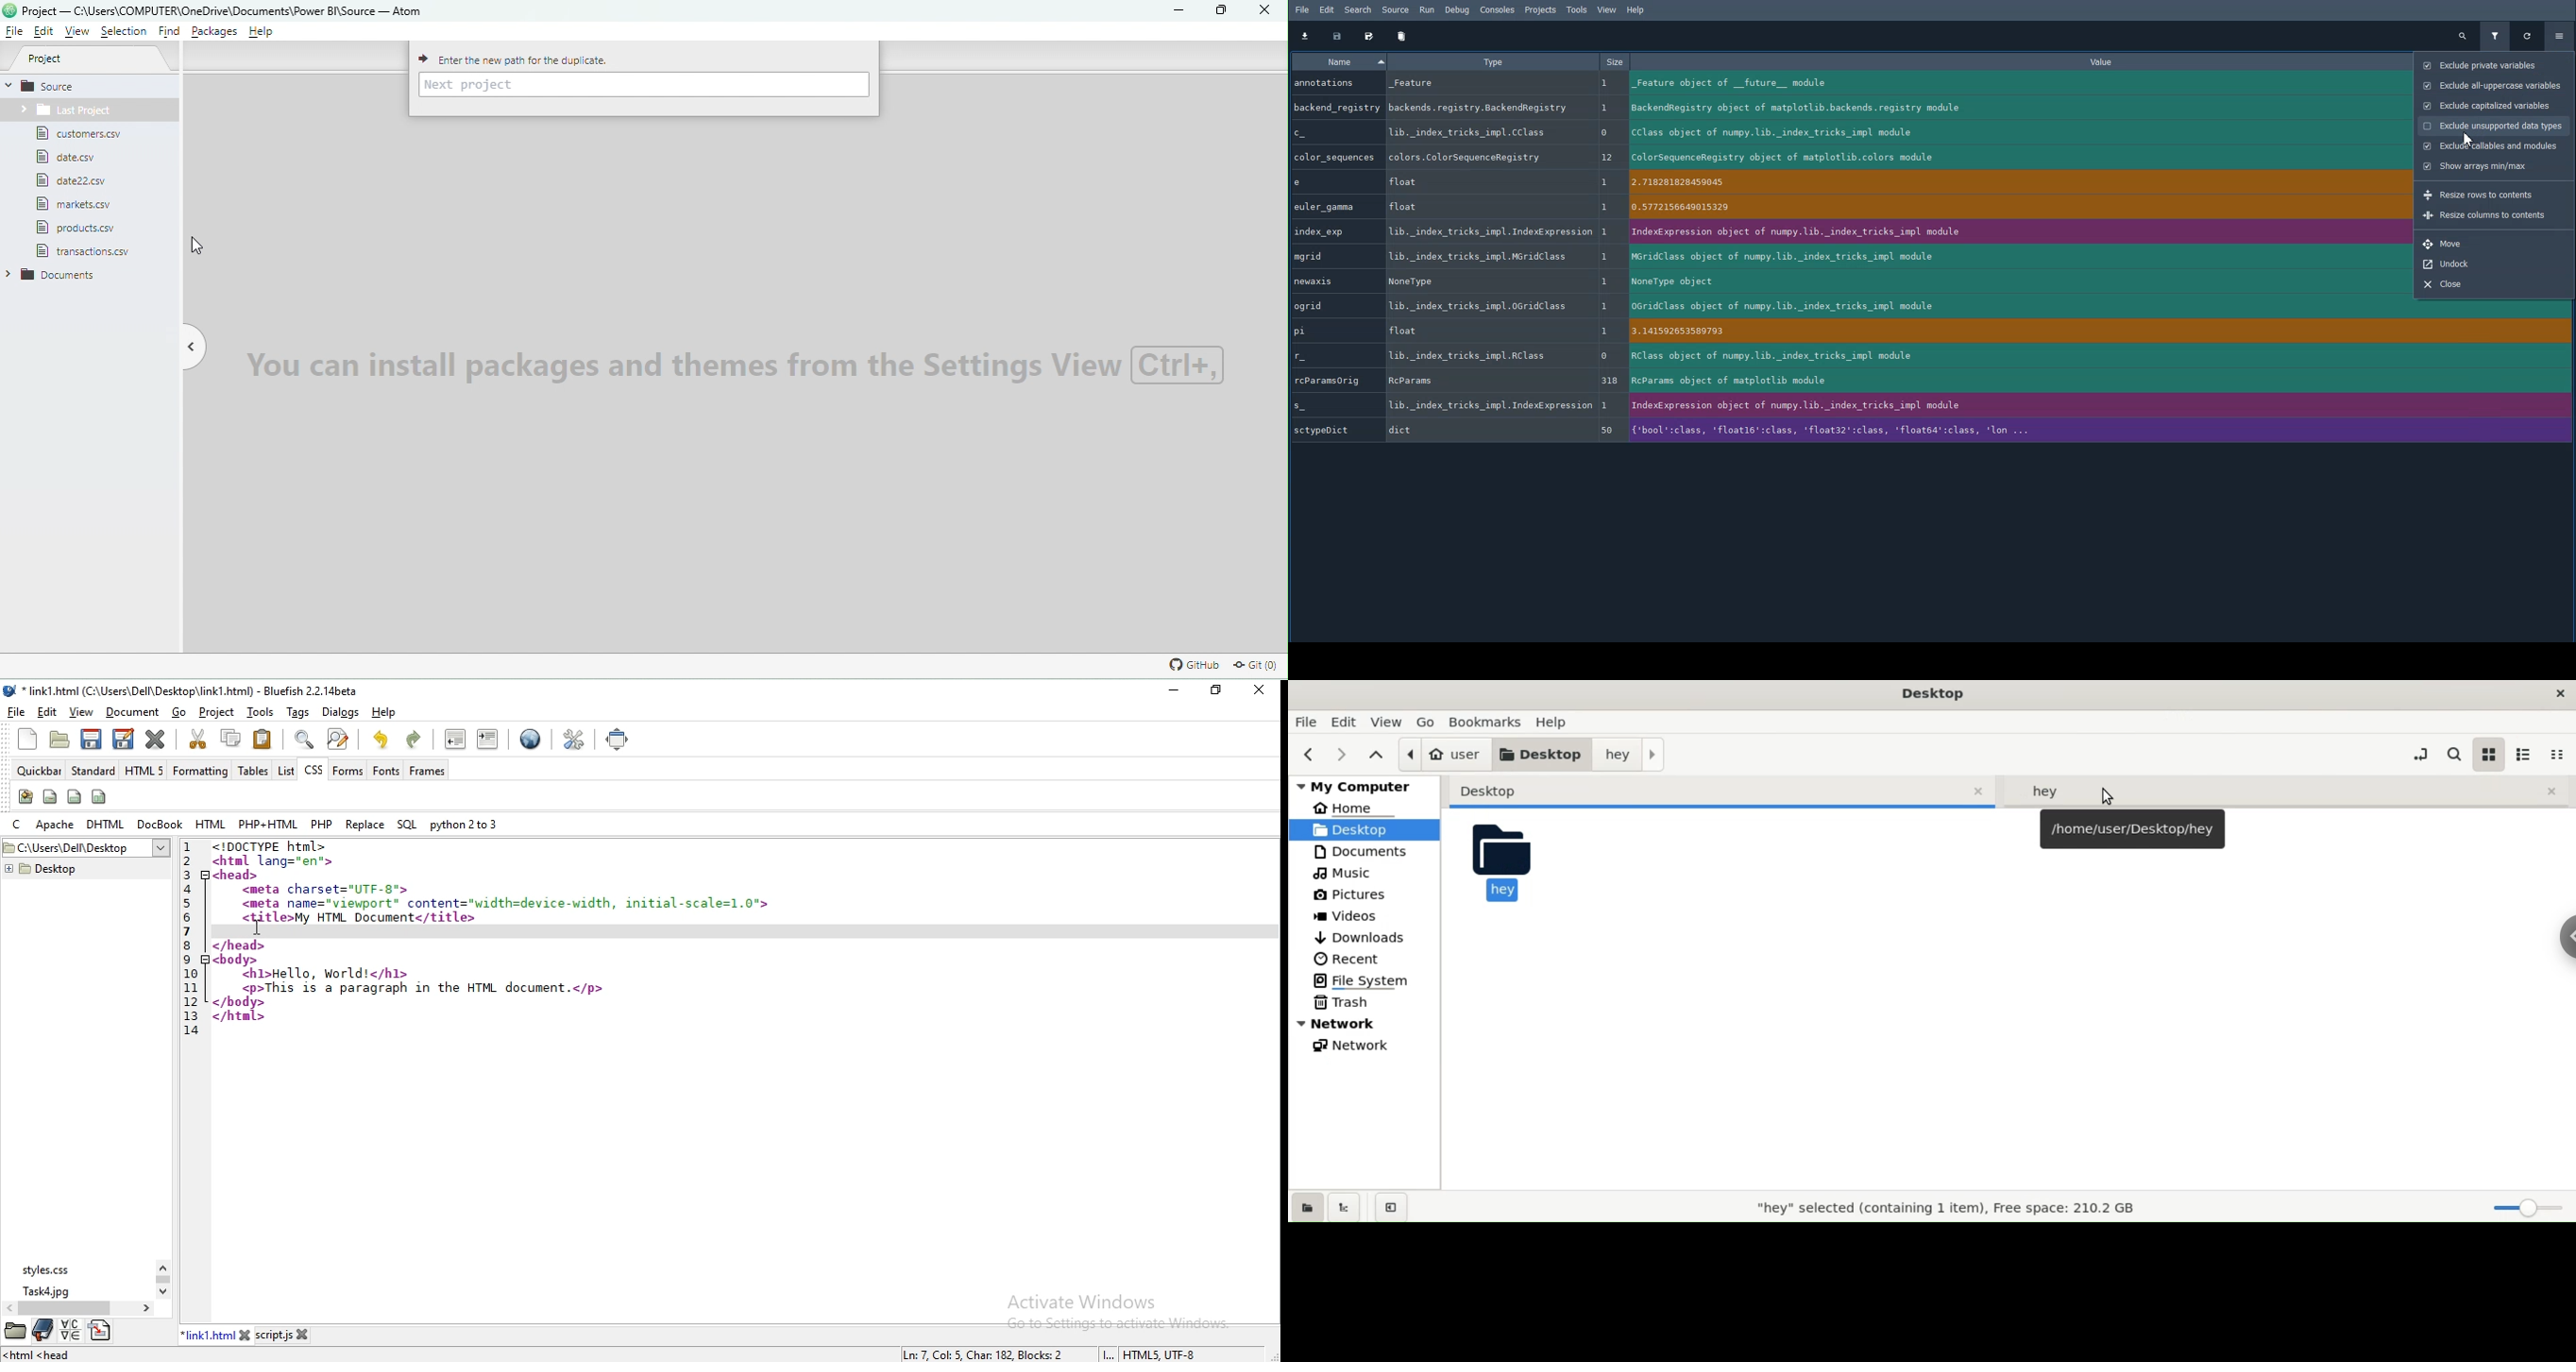  Describe the element at coordinates (1368, 36) in the screenshot. I see `Copy data as` at that location.